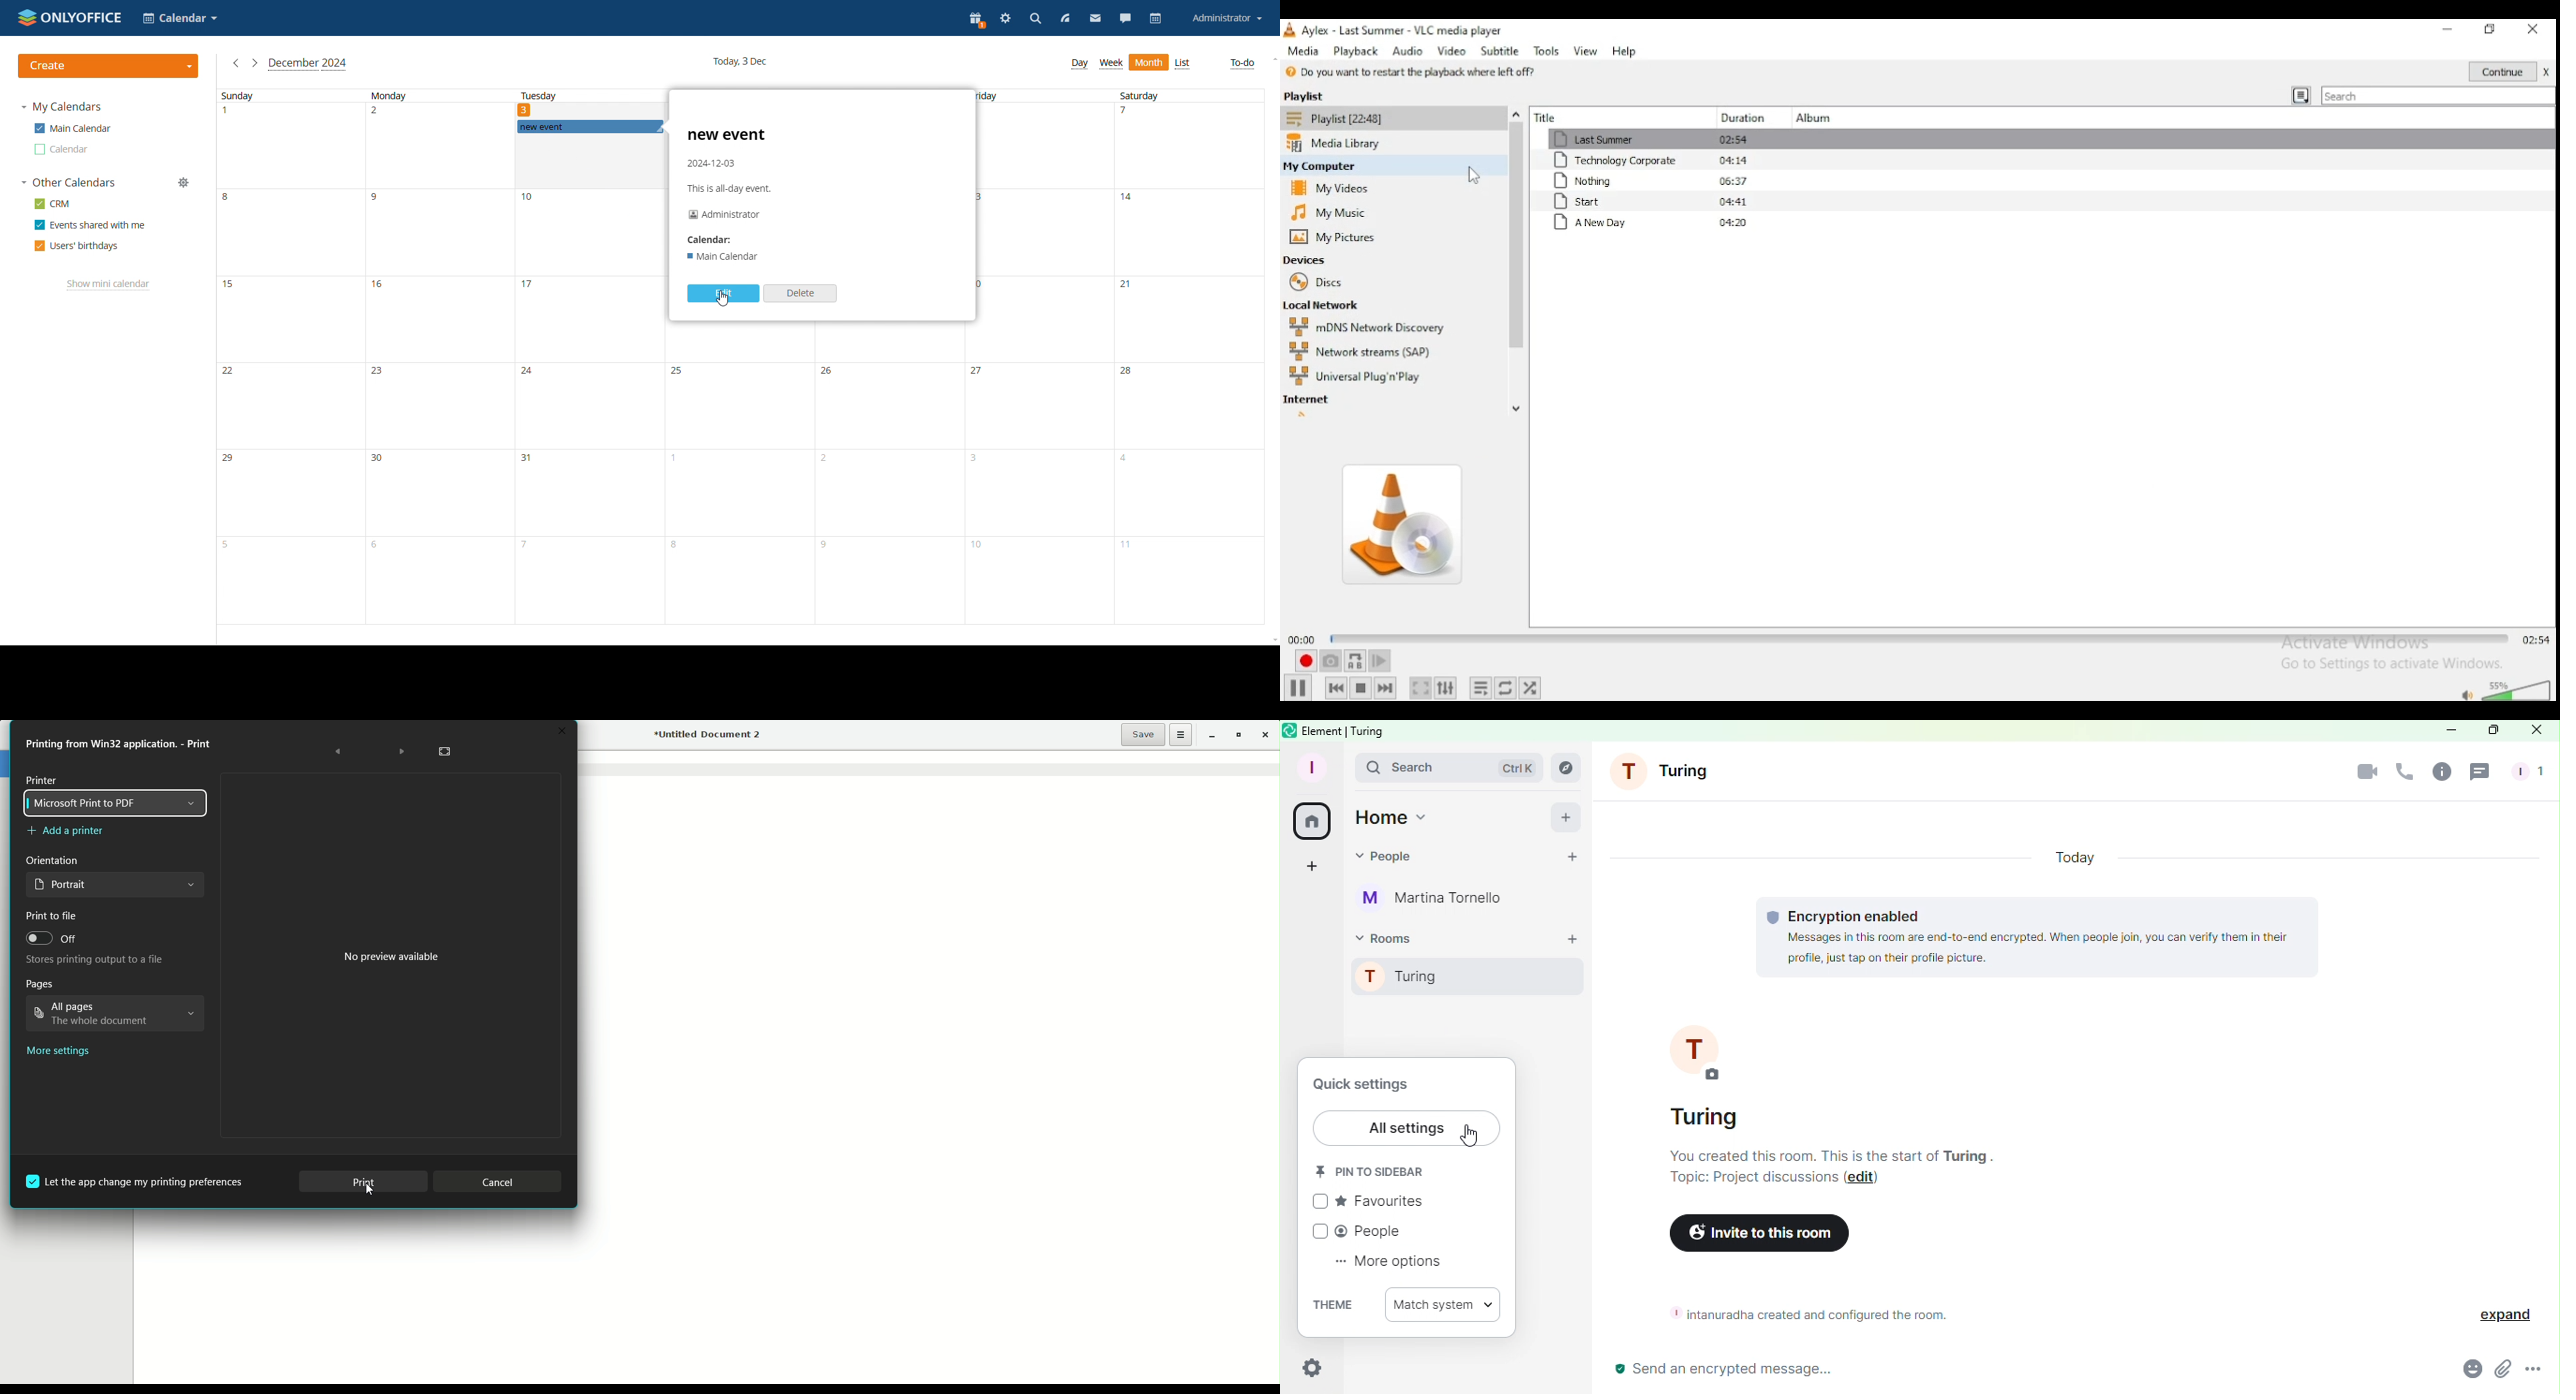 The height and width of the screenshot is (1400, 2576). What do you see at coordinates (1863, 1181) in the screenshot?
I see `Edit` at bounding box center [1863, 1181].